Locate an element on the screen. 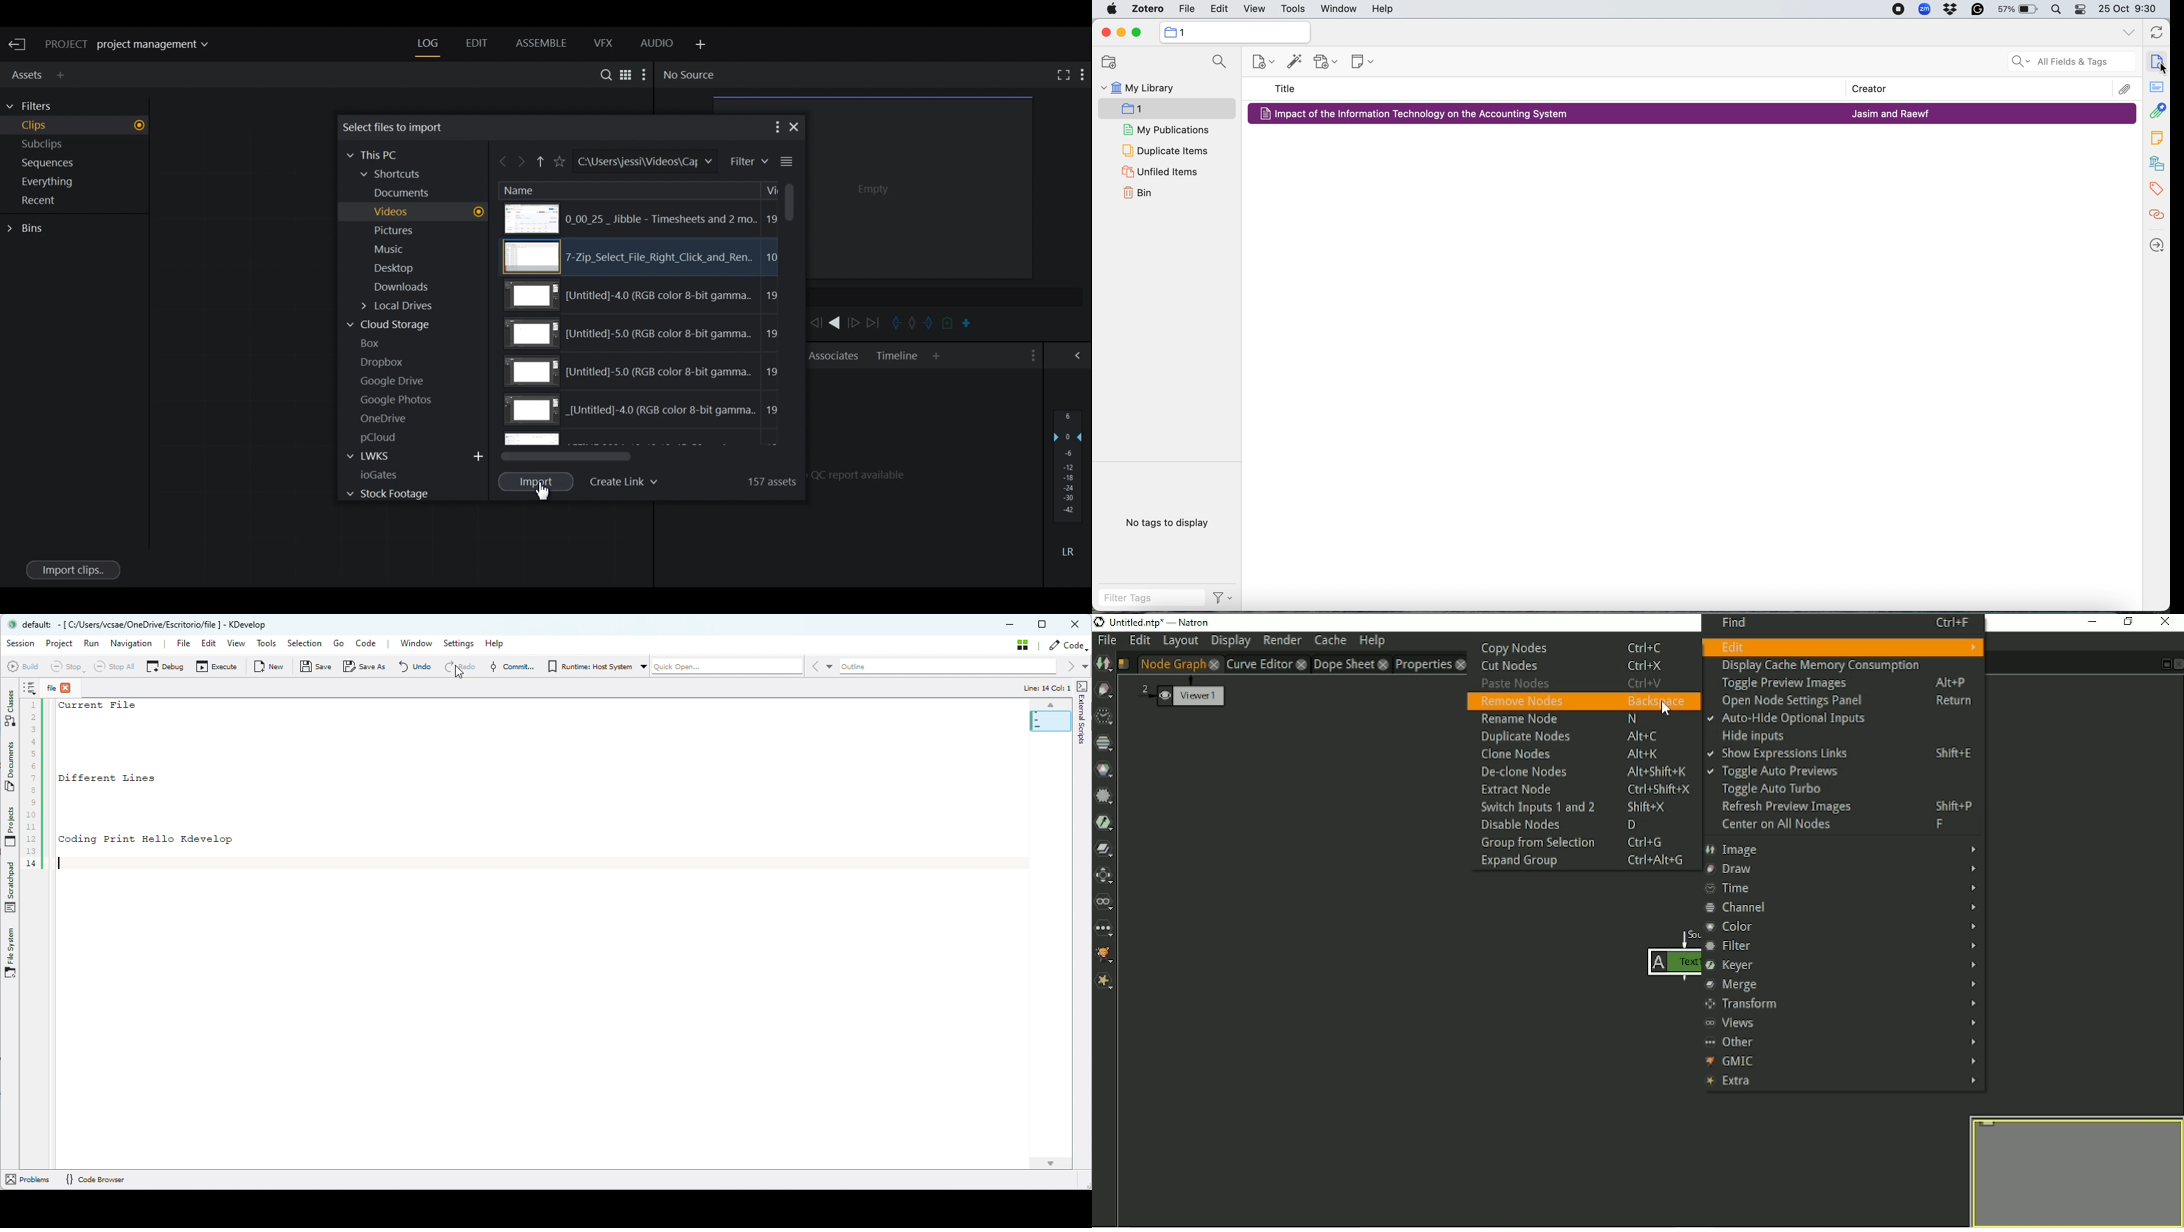  Project is located at coordinates (59, 643).